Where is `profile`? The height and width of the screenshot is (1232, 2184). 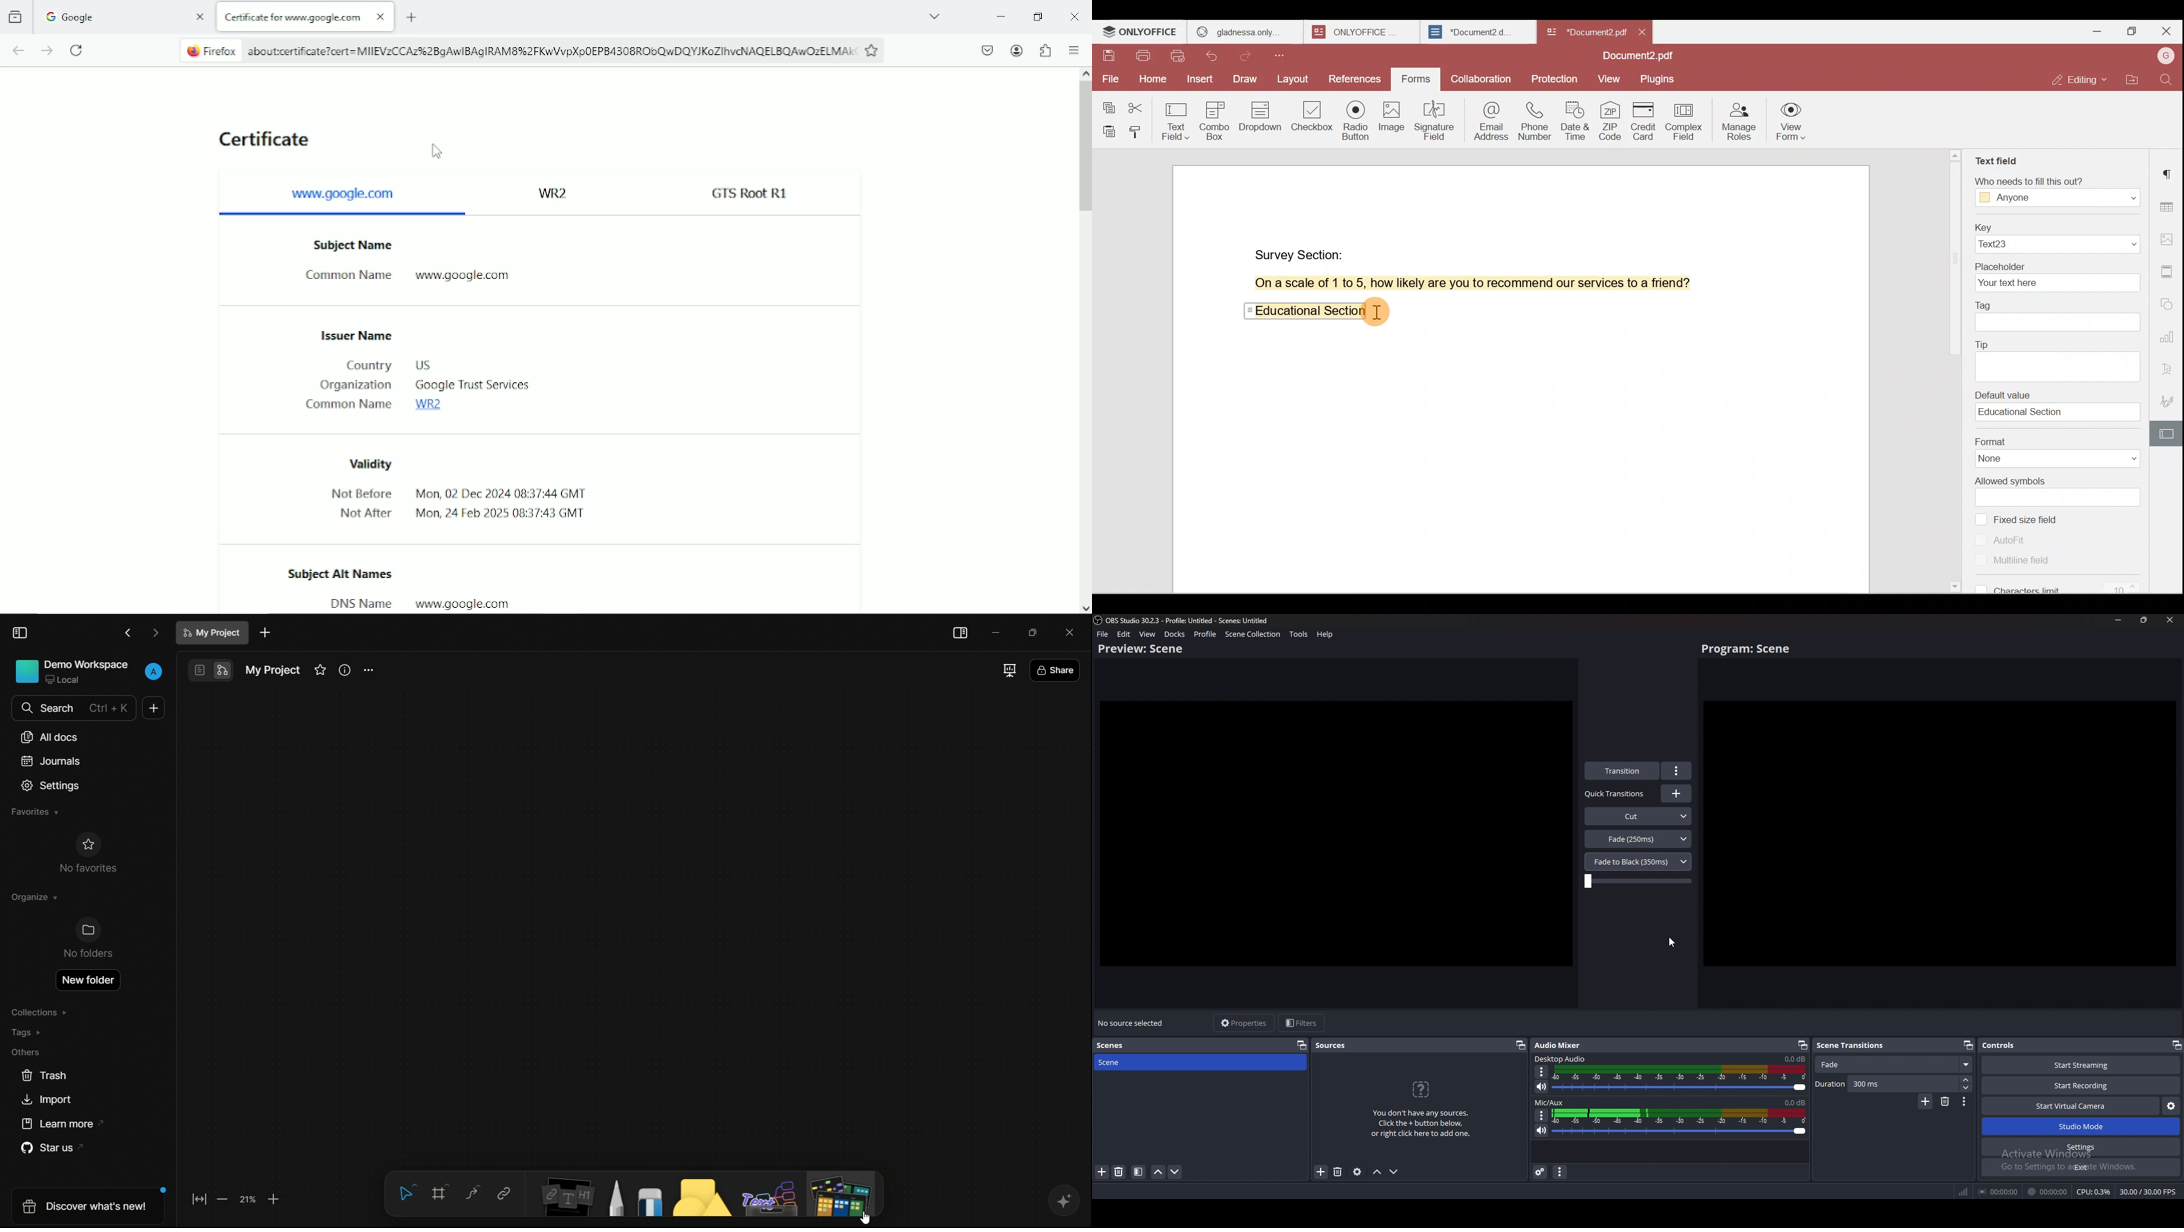
profile is located at coordinates (1206, 634).